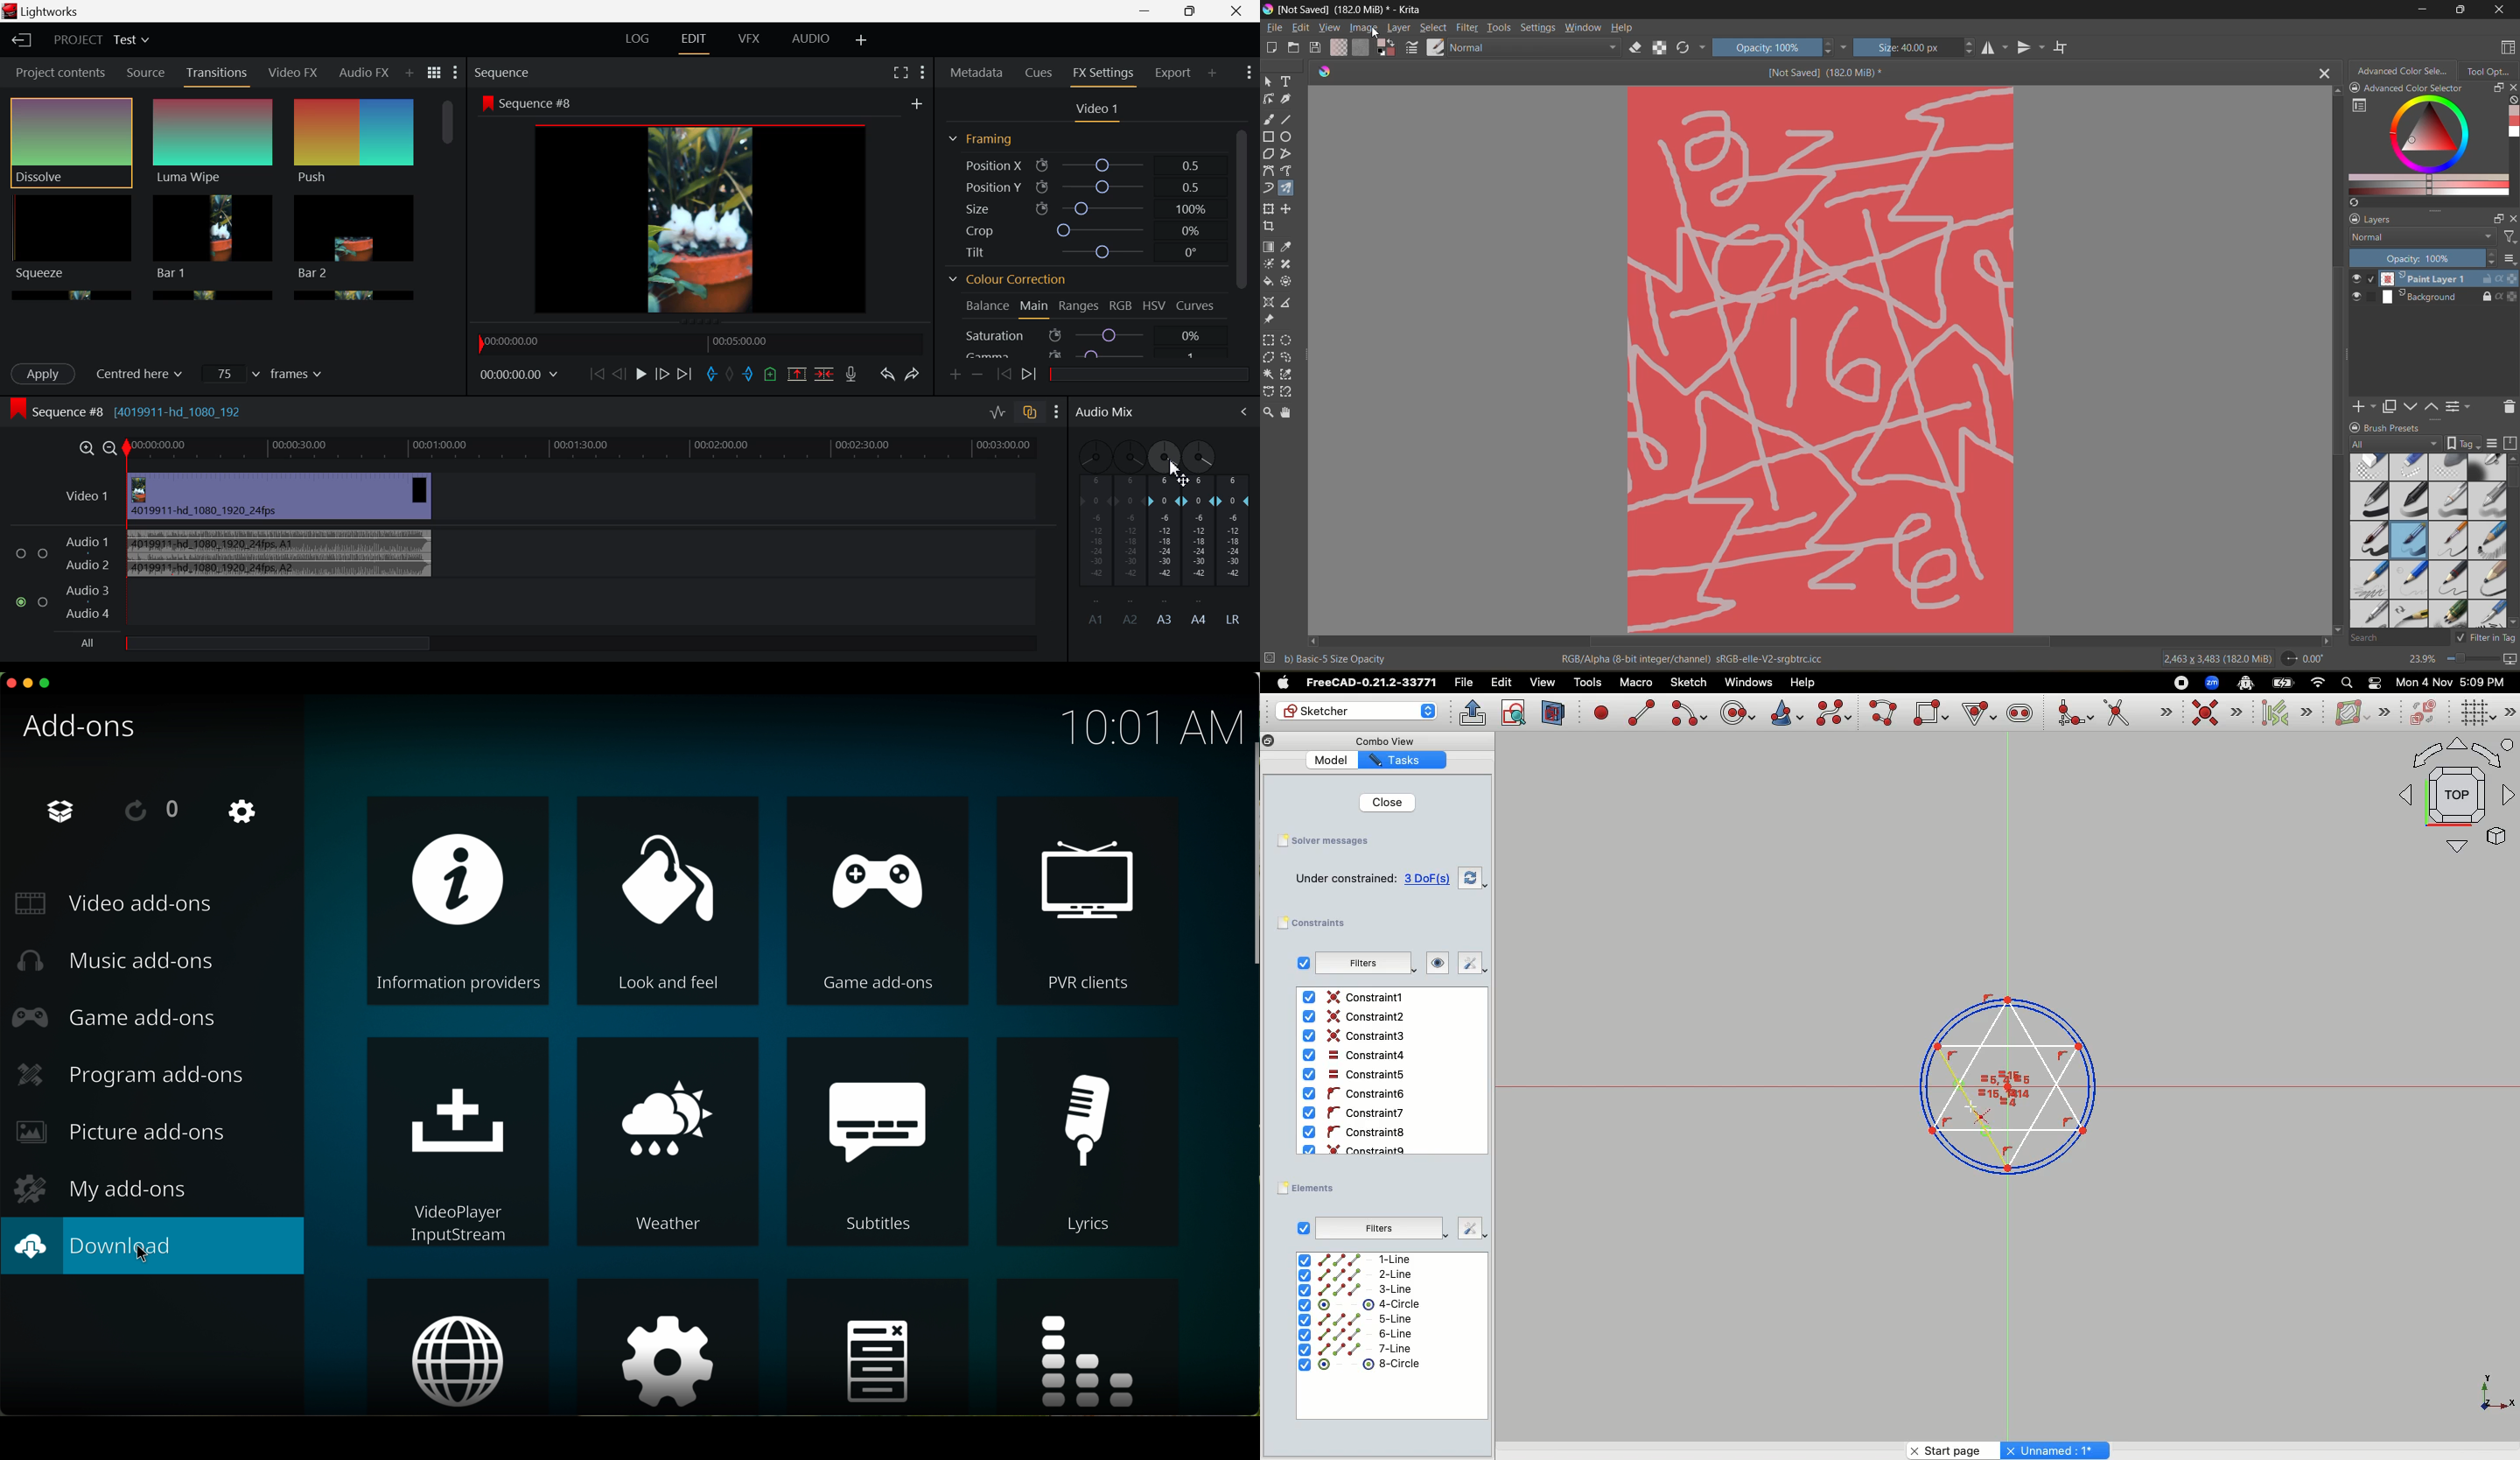 Image resolution: width=2520 pixels, height=1484 pixels. I want to click on Checkbox, so click(1304, 1227).